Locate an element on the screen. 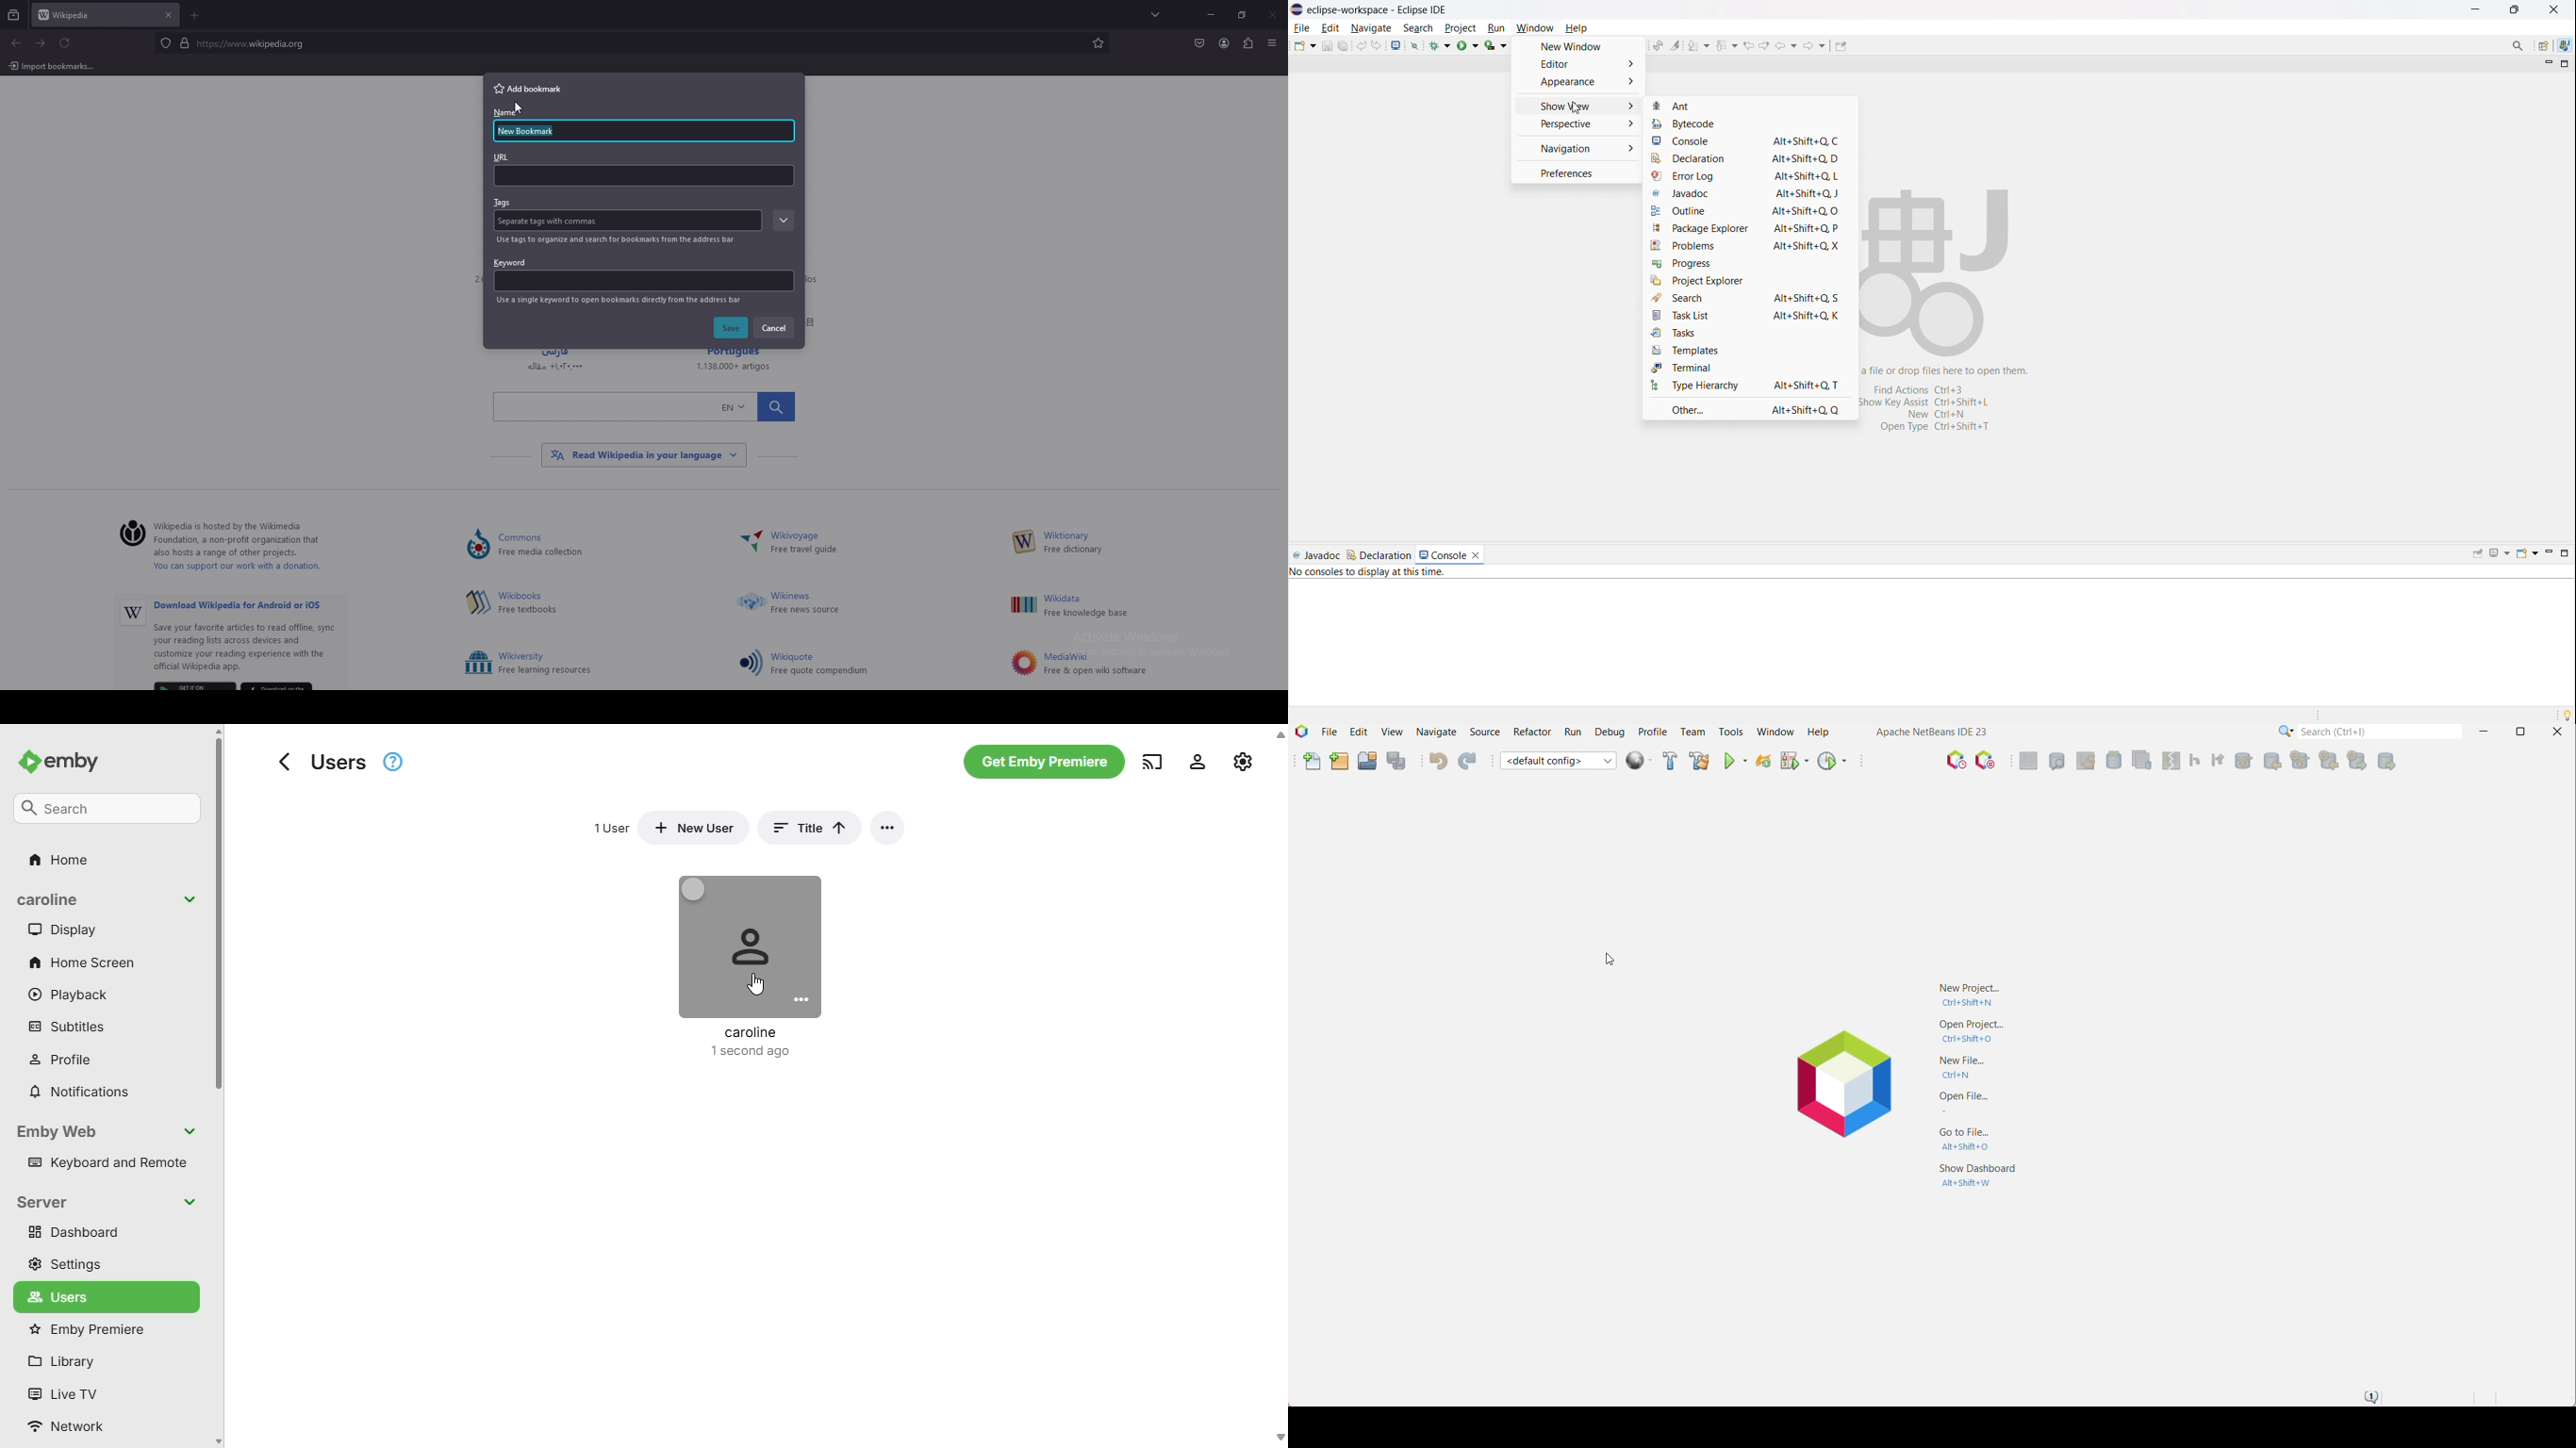 This screenshot has width=2576, height=1456.  is located at coordinates (477, 602).